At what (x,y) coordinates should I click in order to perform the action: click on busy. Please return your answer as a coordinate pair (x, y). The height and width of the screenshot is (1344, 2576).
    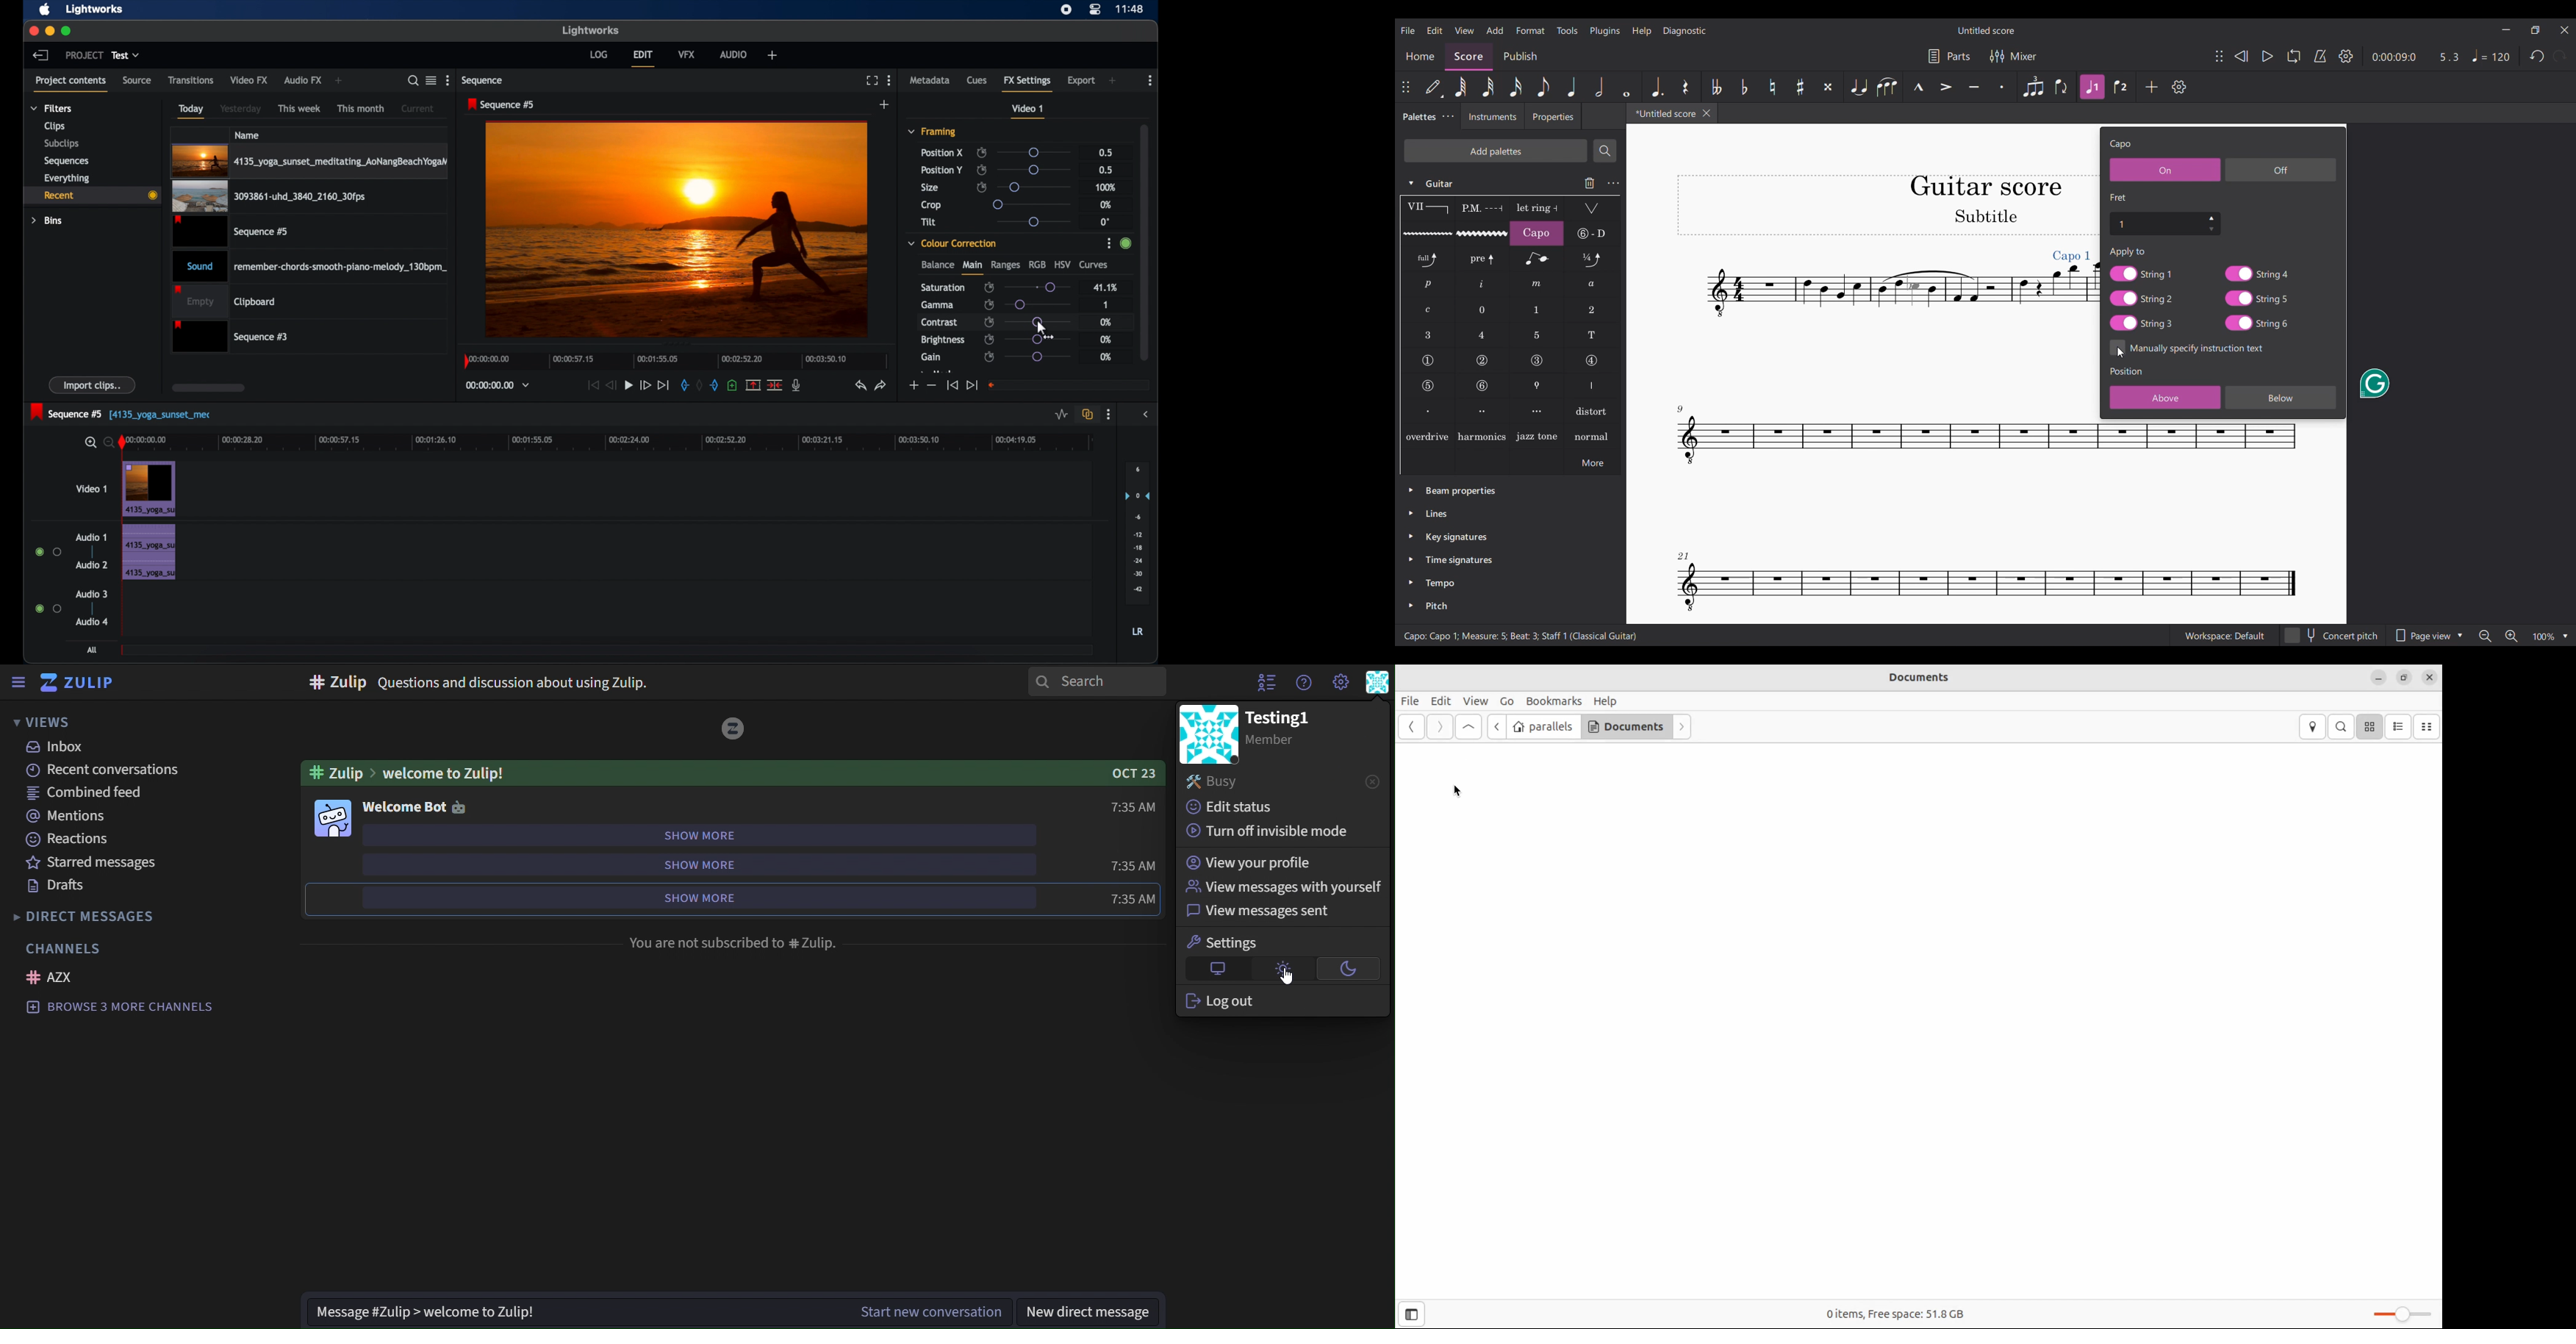
    Looking at the image, I should click on (1285, 783).